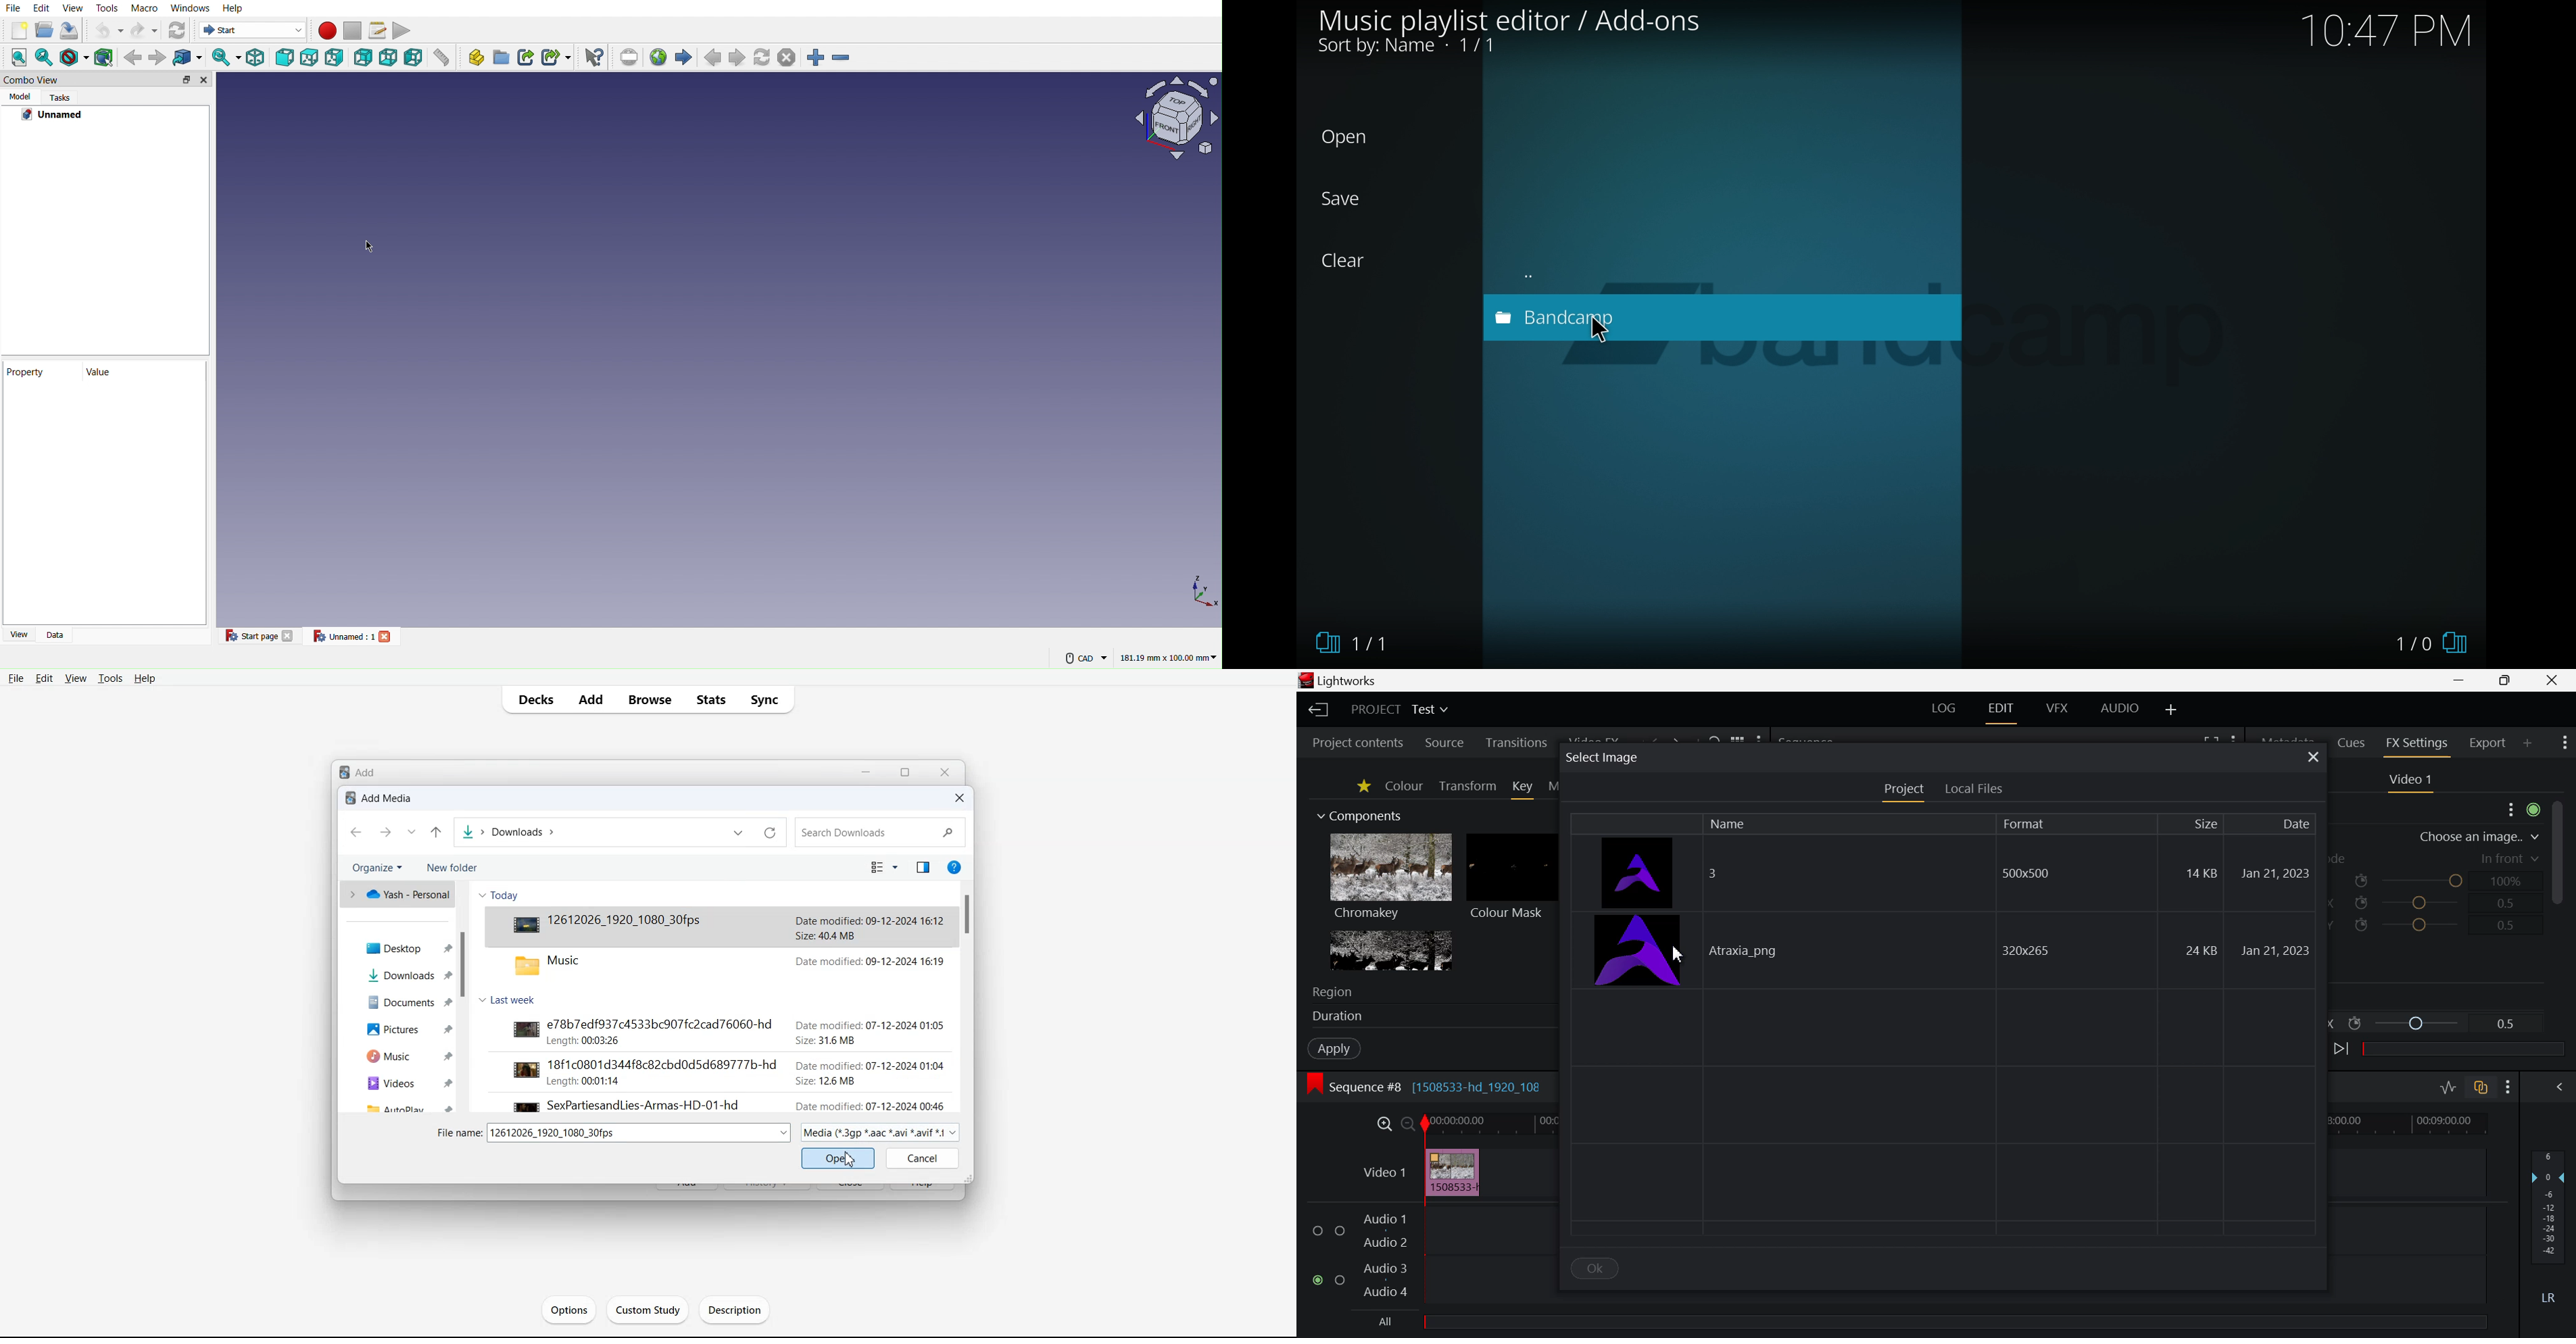 This screenshot has width=2576, height=1344. I want to click on Create sub-object, so click(558, 55).